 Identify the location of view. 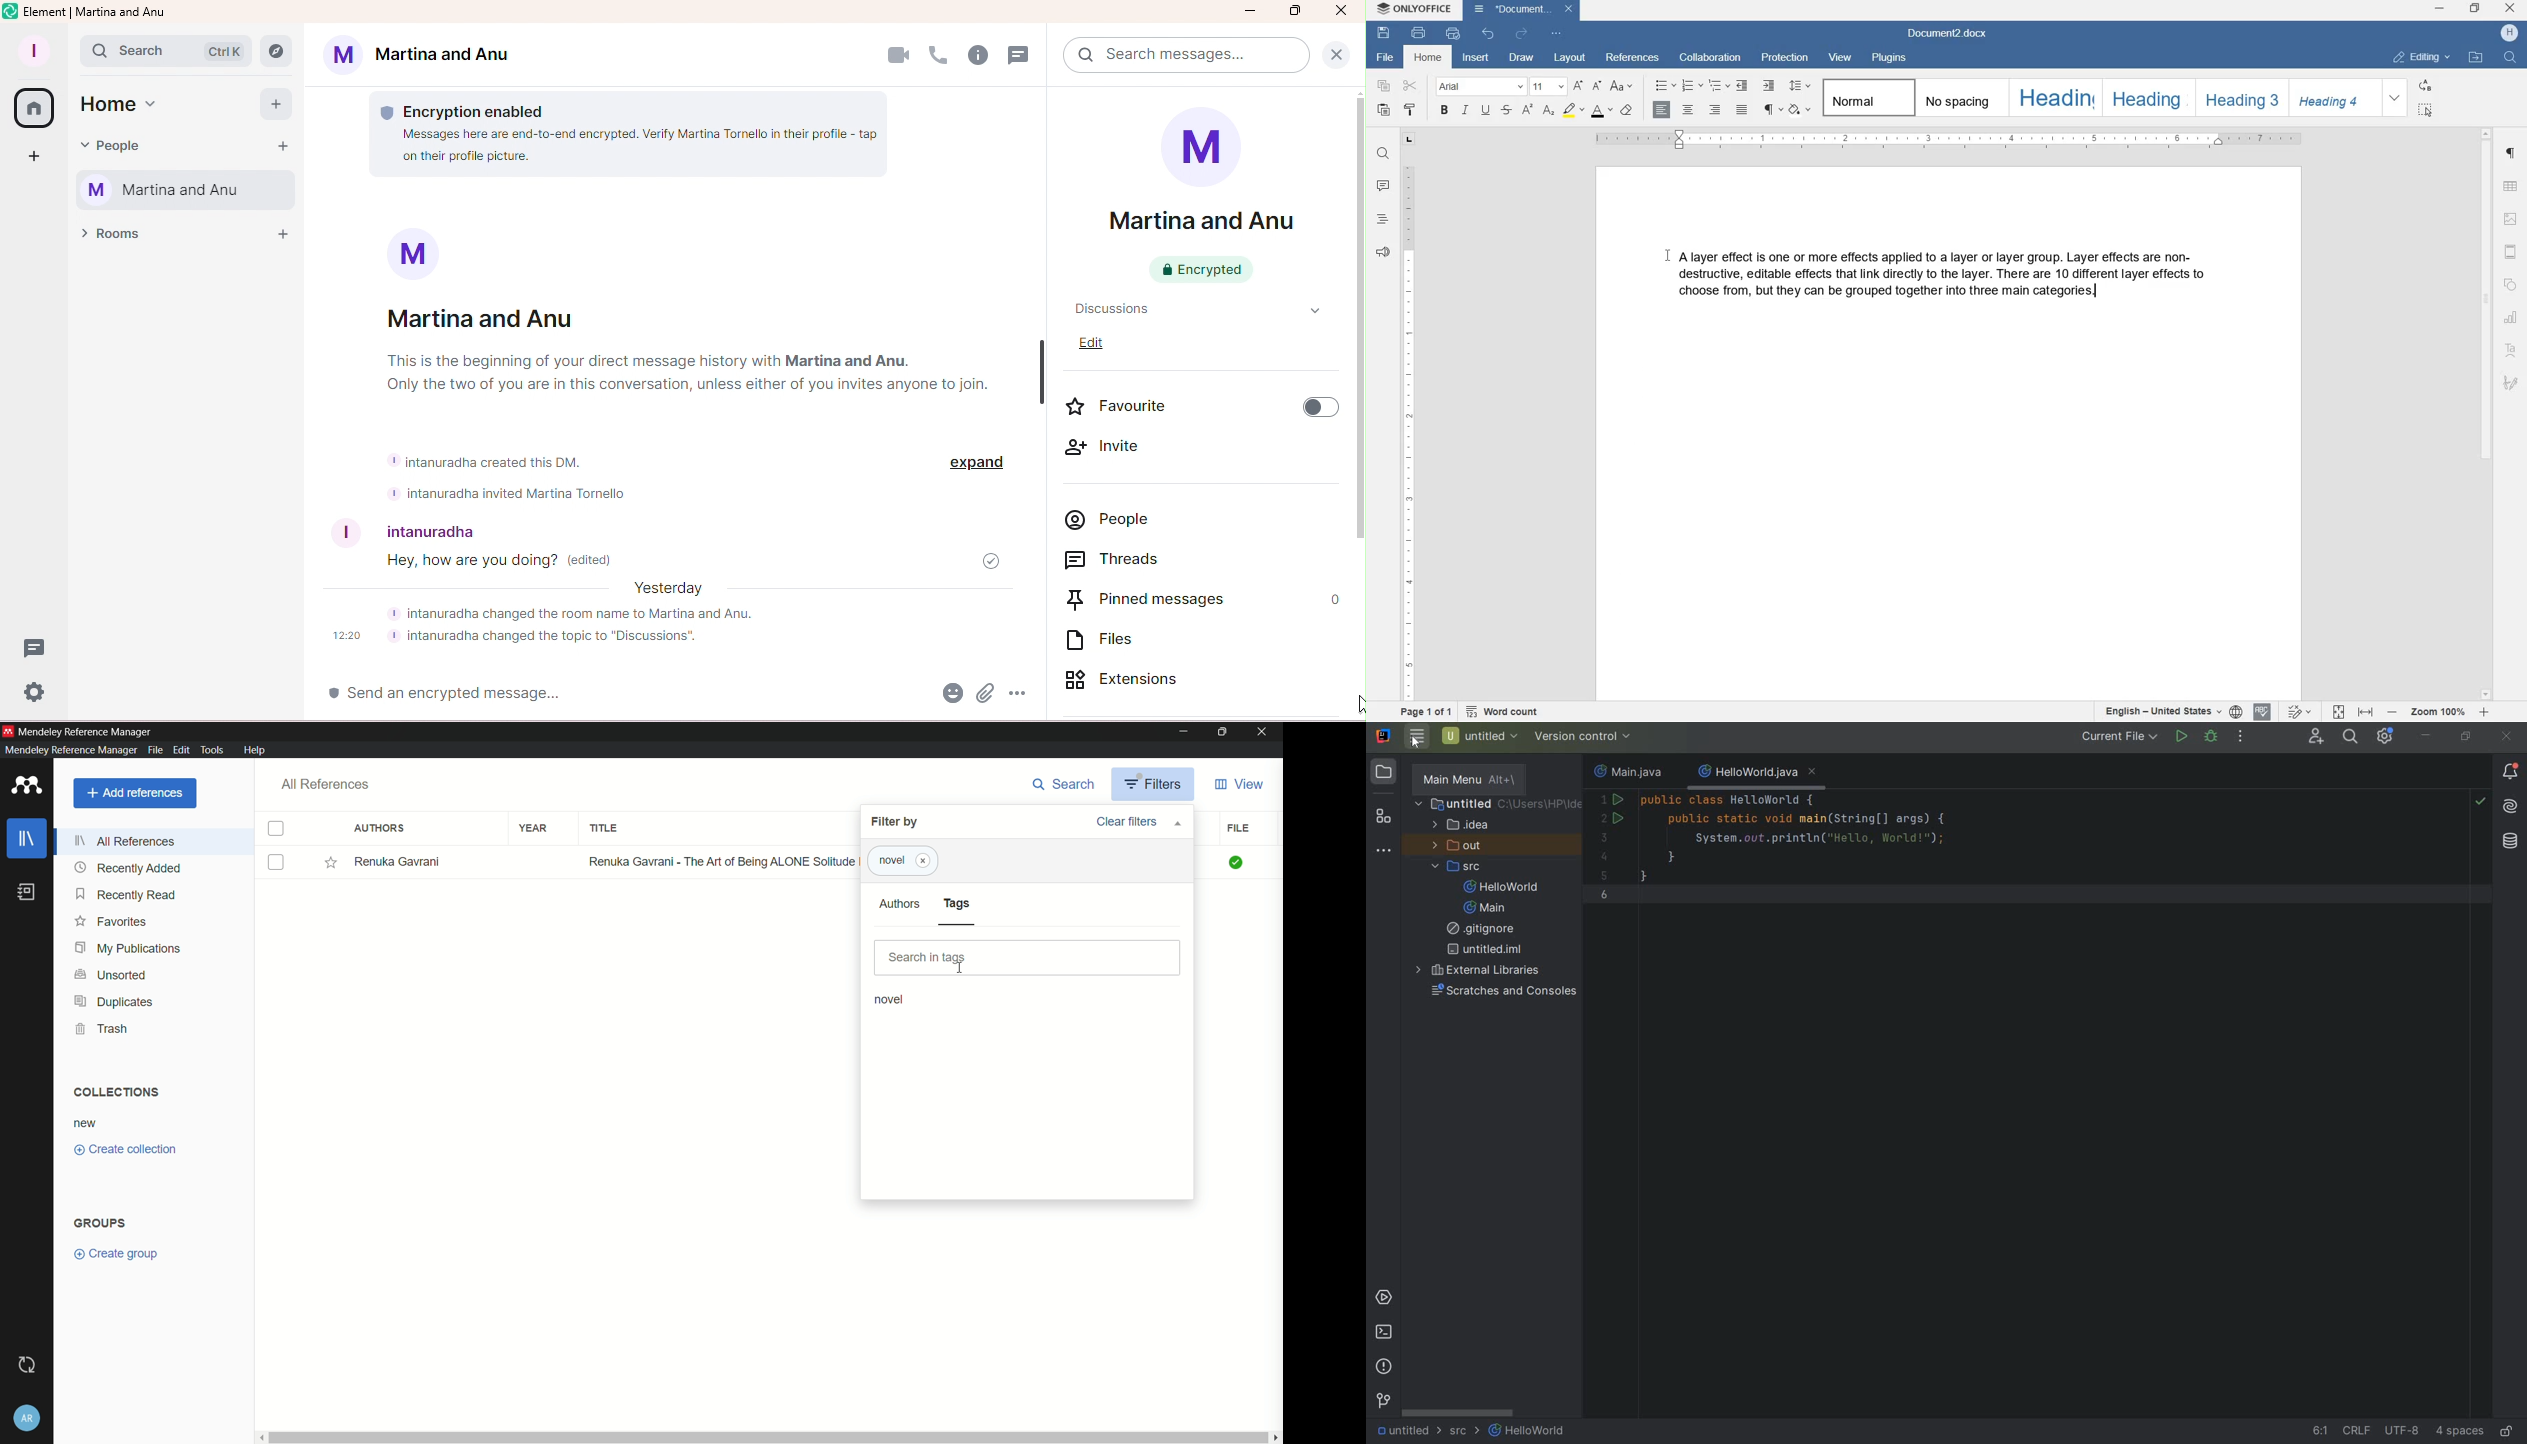
(1841, 59).